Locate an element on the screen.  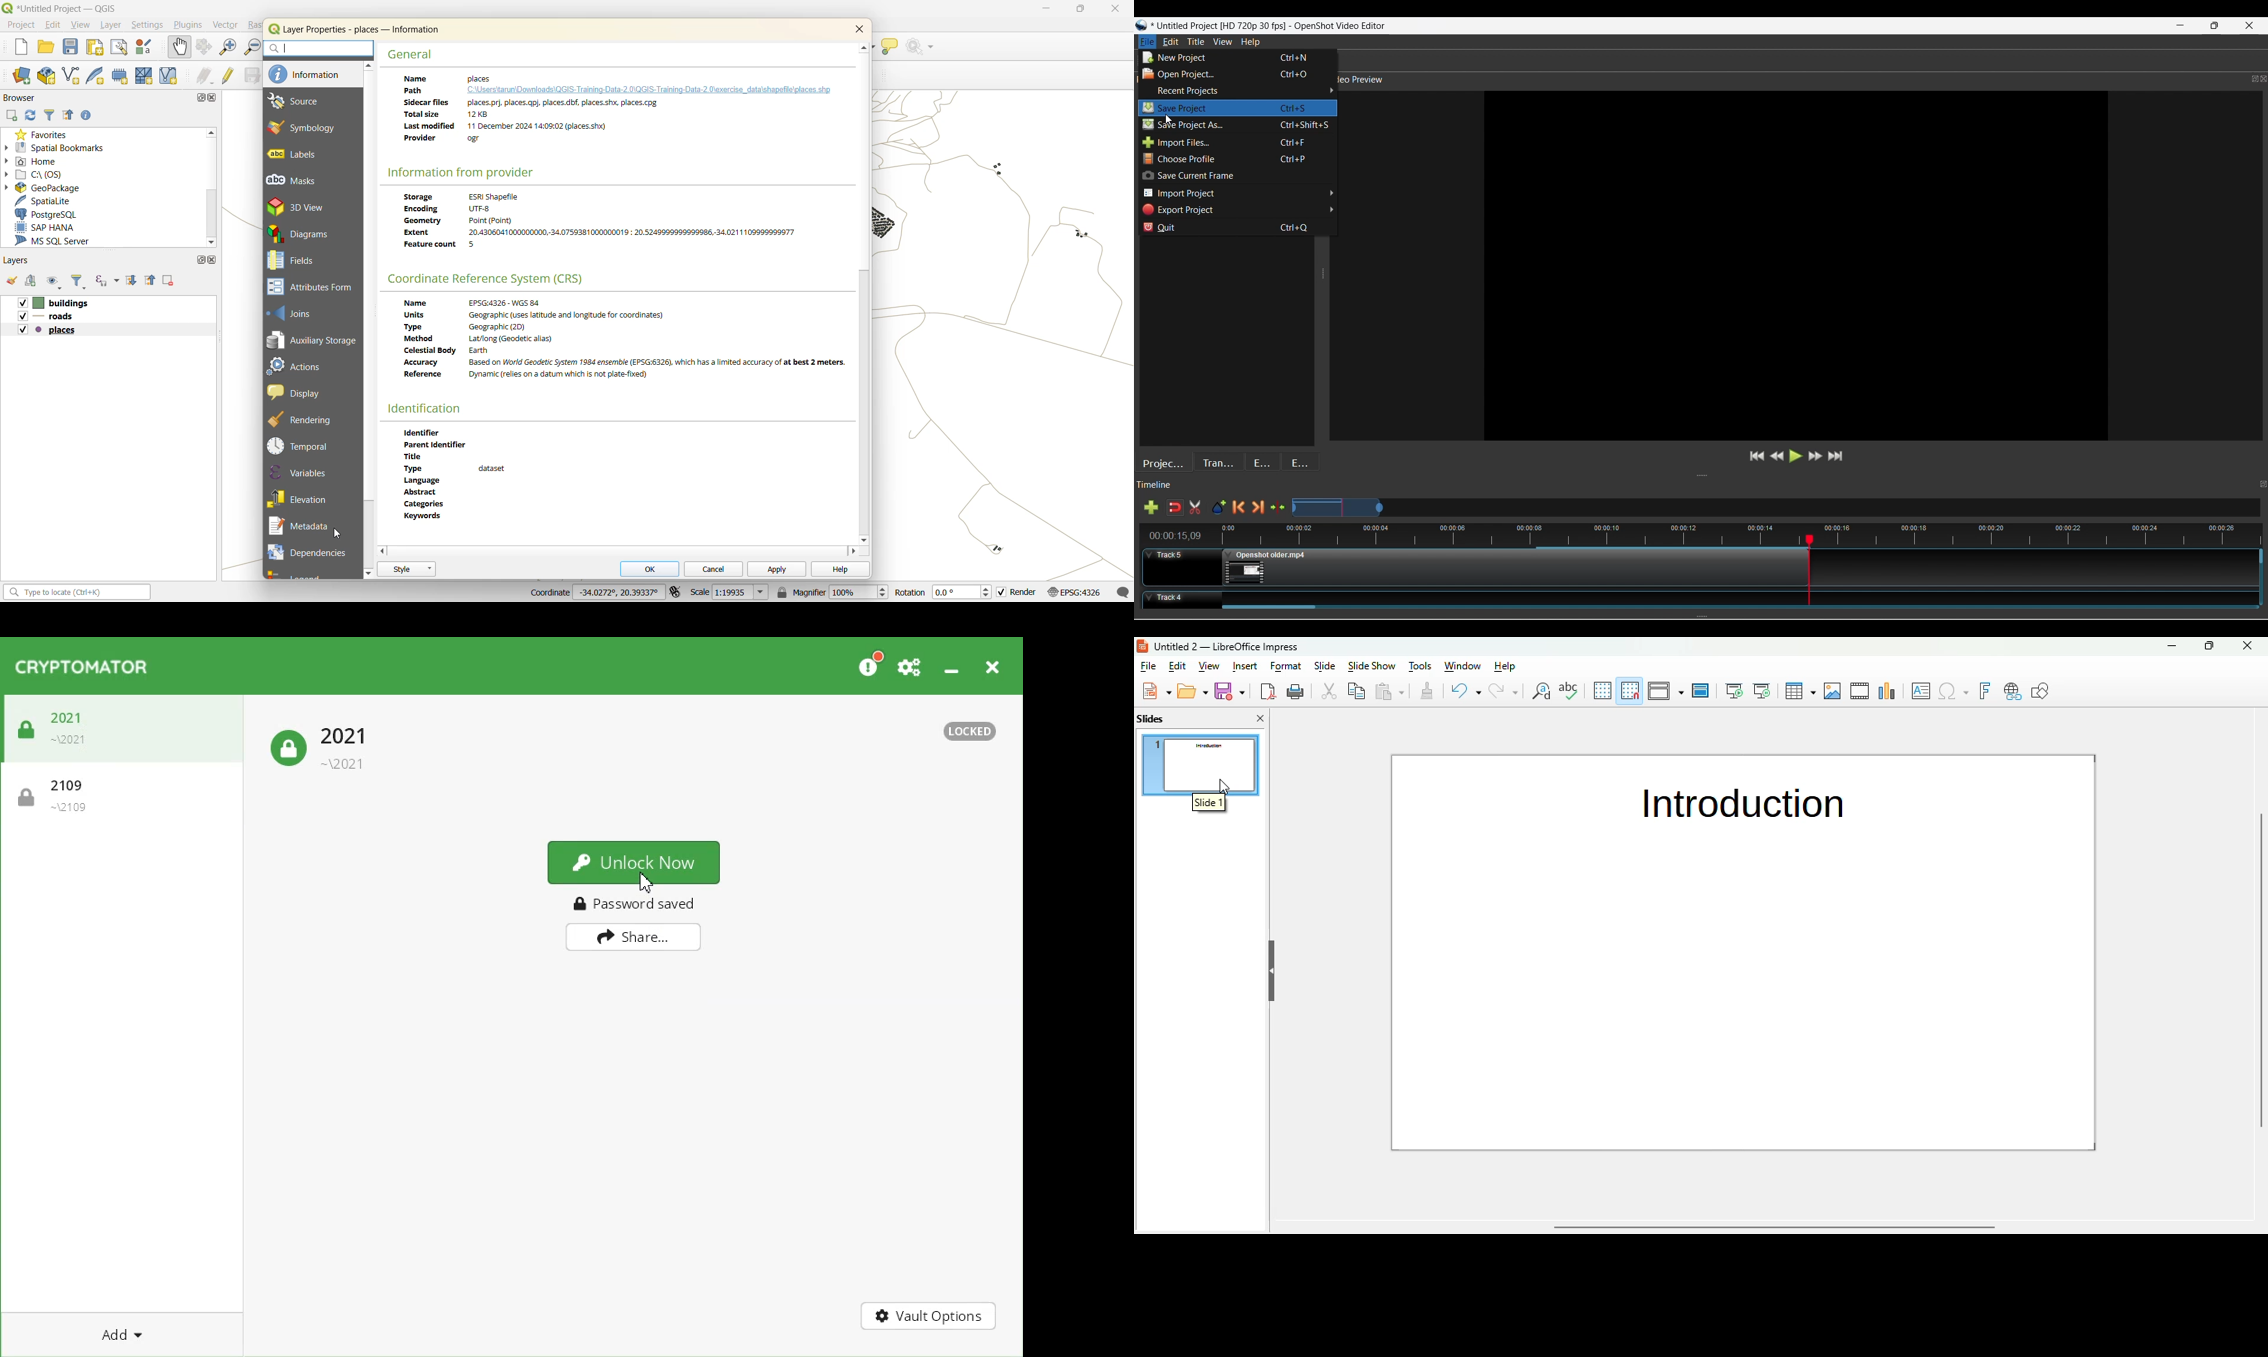
sap hana  is located at coordinates (45, 226).